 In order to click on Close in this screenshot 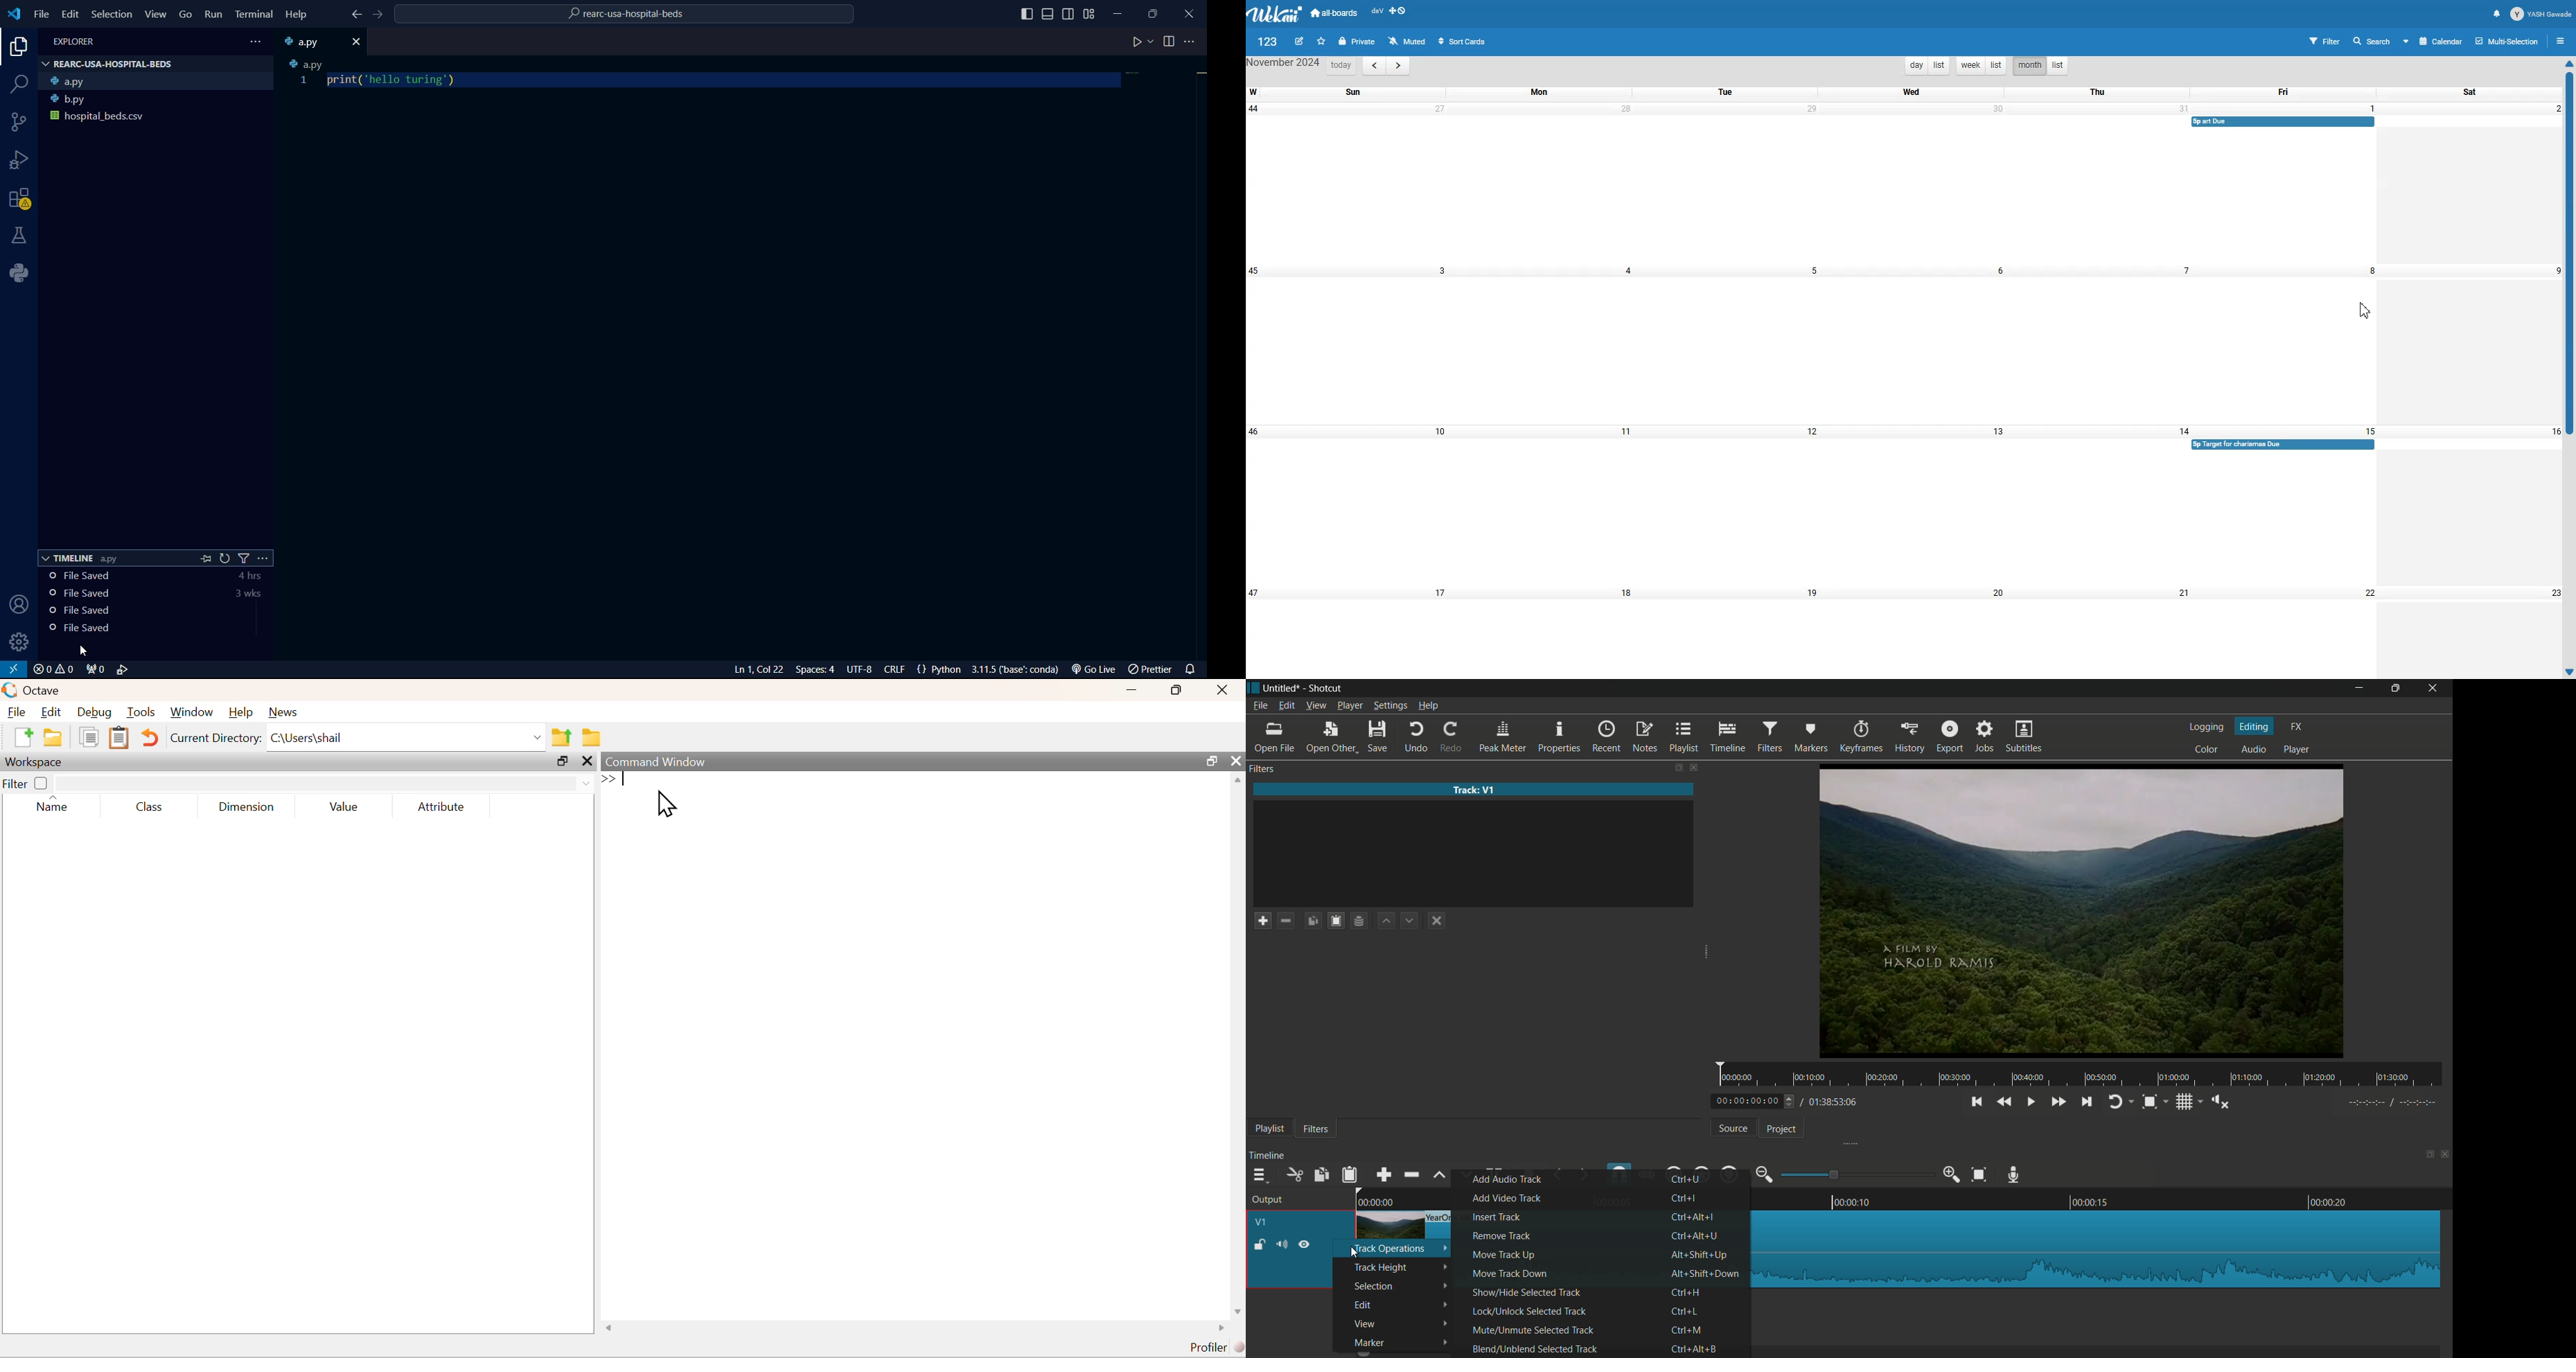, I will do `click(1222, 689)`.